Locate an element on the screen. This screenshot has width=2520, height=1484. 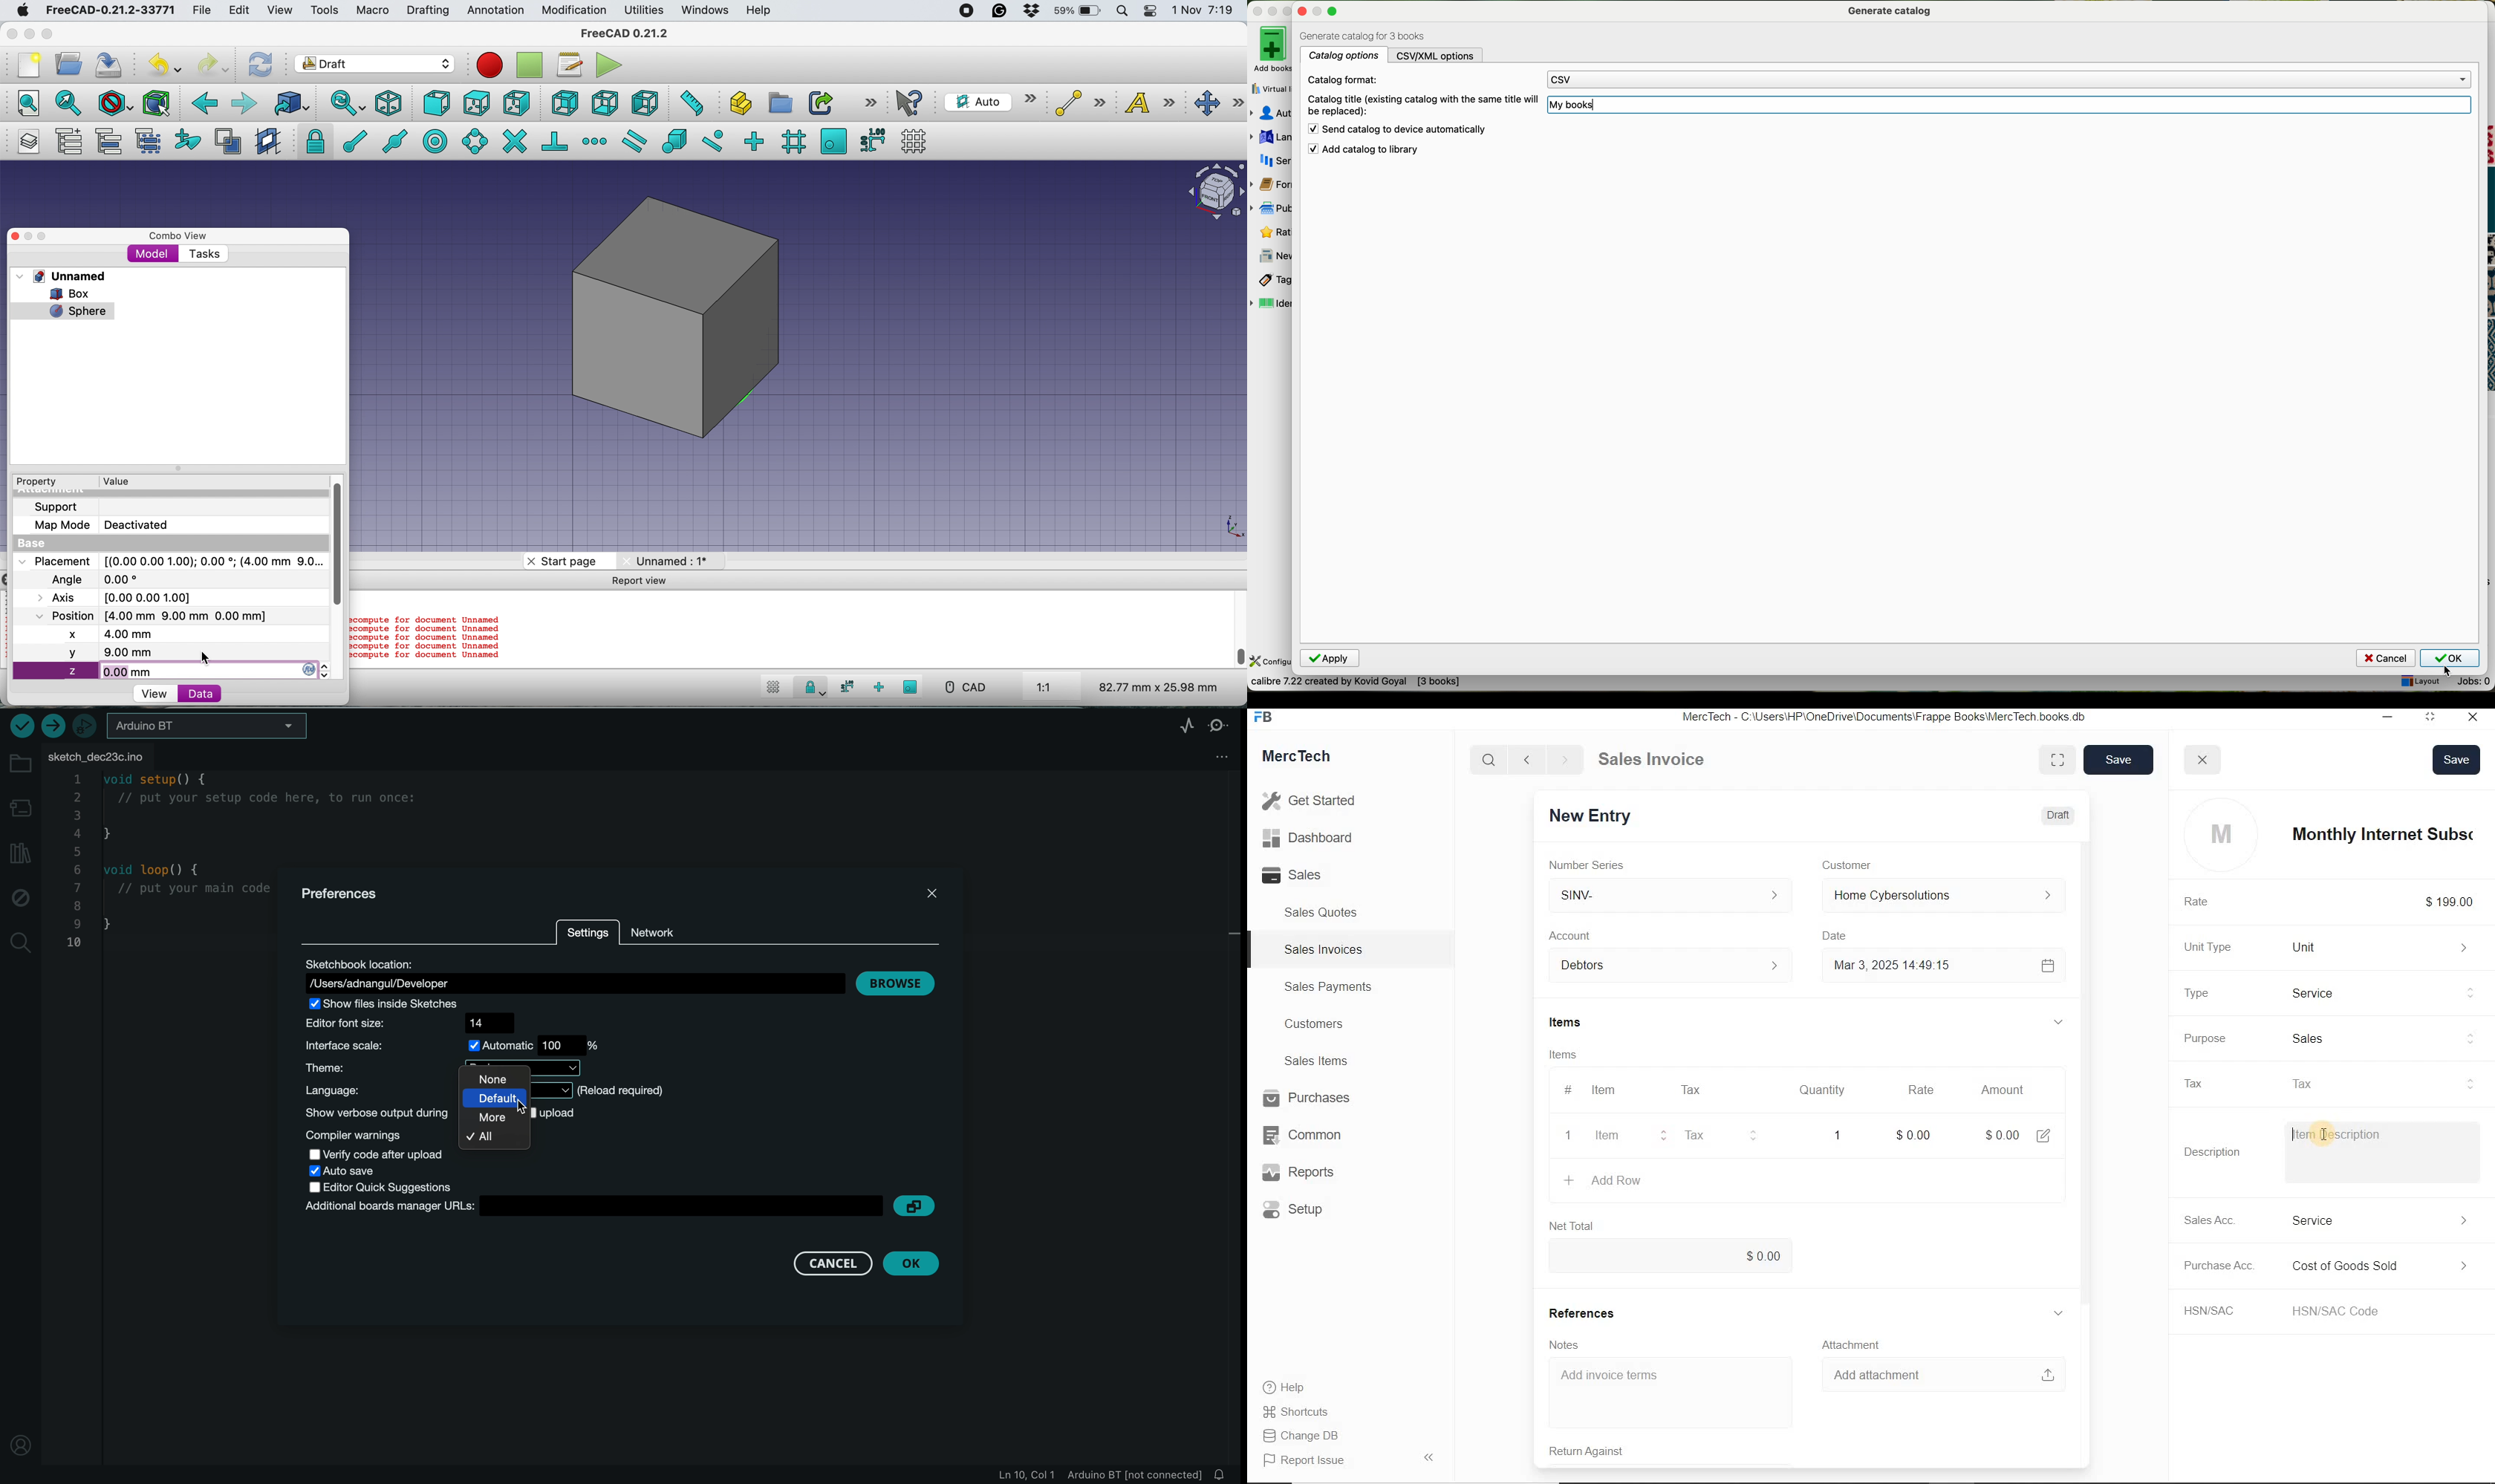
Mar 3, 2025 14:49:15 is located at coordinates (1890, 967).